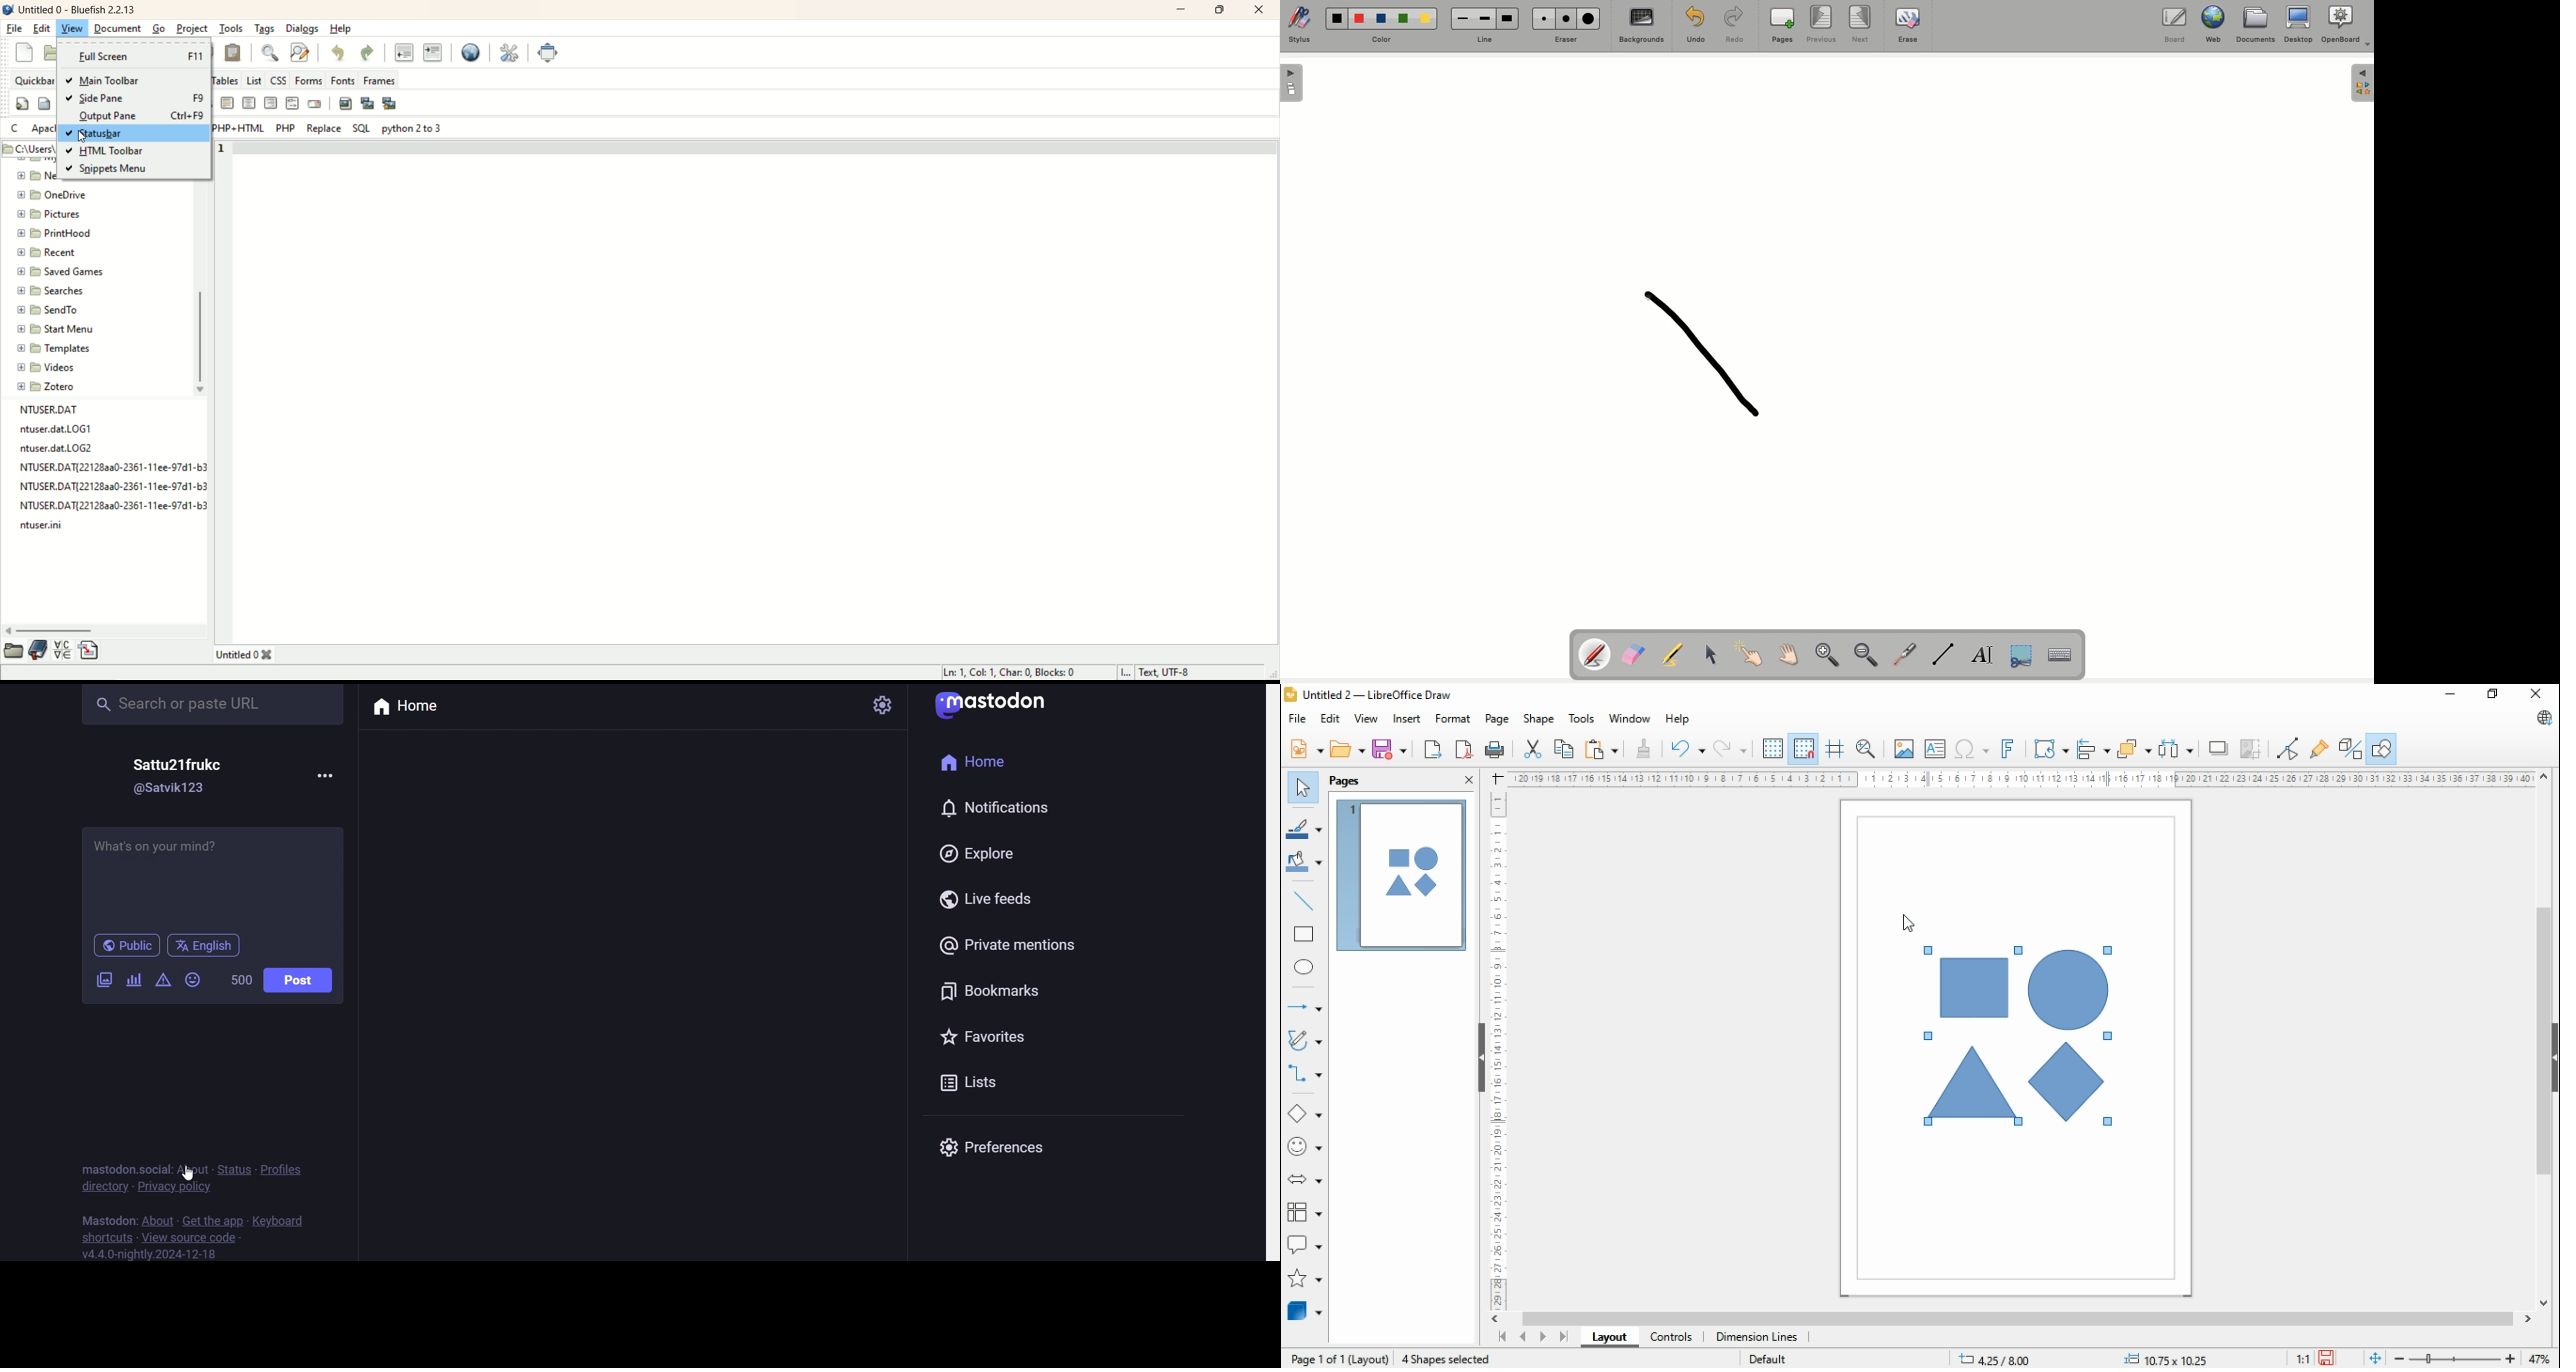 Image resolution: width=2576 pixels, height=1372 pixels. What do you see at coordinates (1010, 671) in the screenshot?
I see `LN, COL, CHAR, BLOCKS` at bounding box center [1010, 671].